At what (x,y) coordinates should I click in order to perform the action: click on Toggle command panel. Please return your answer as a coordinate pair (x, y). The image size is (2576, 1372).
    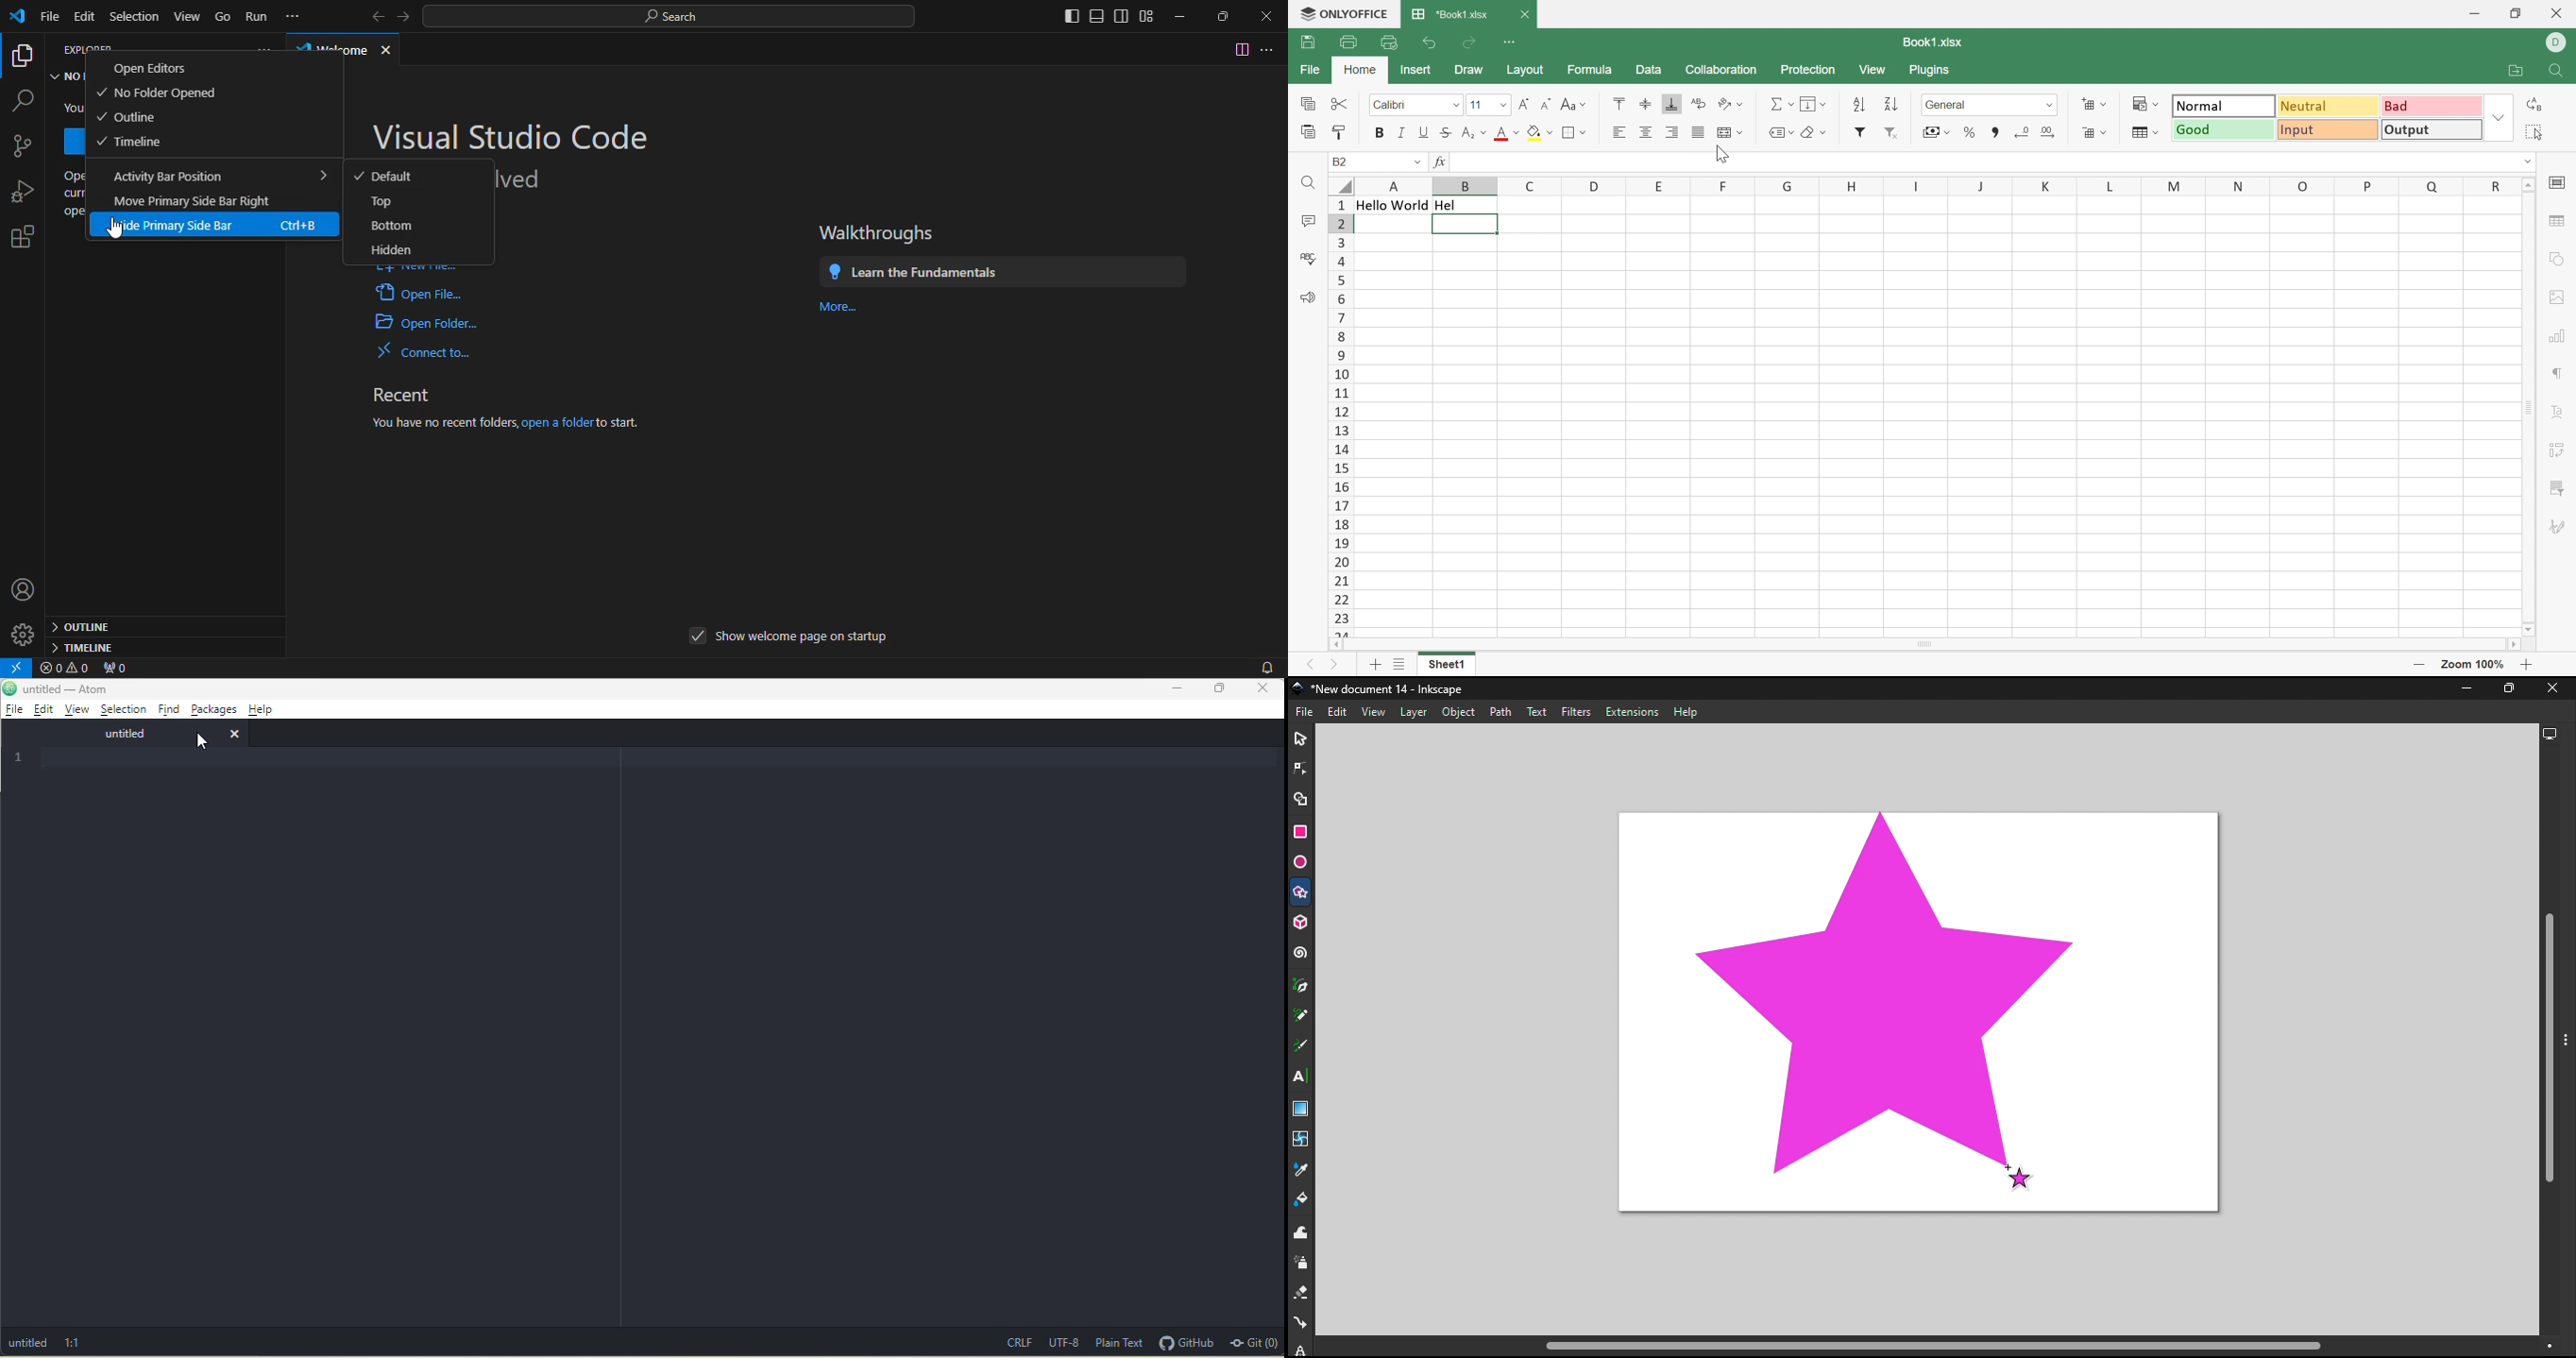
    Looking at the image, I should click on (2568, 1053).